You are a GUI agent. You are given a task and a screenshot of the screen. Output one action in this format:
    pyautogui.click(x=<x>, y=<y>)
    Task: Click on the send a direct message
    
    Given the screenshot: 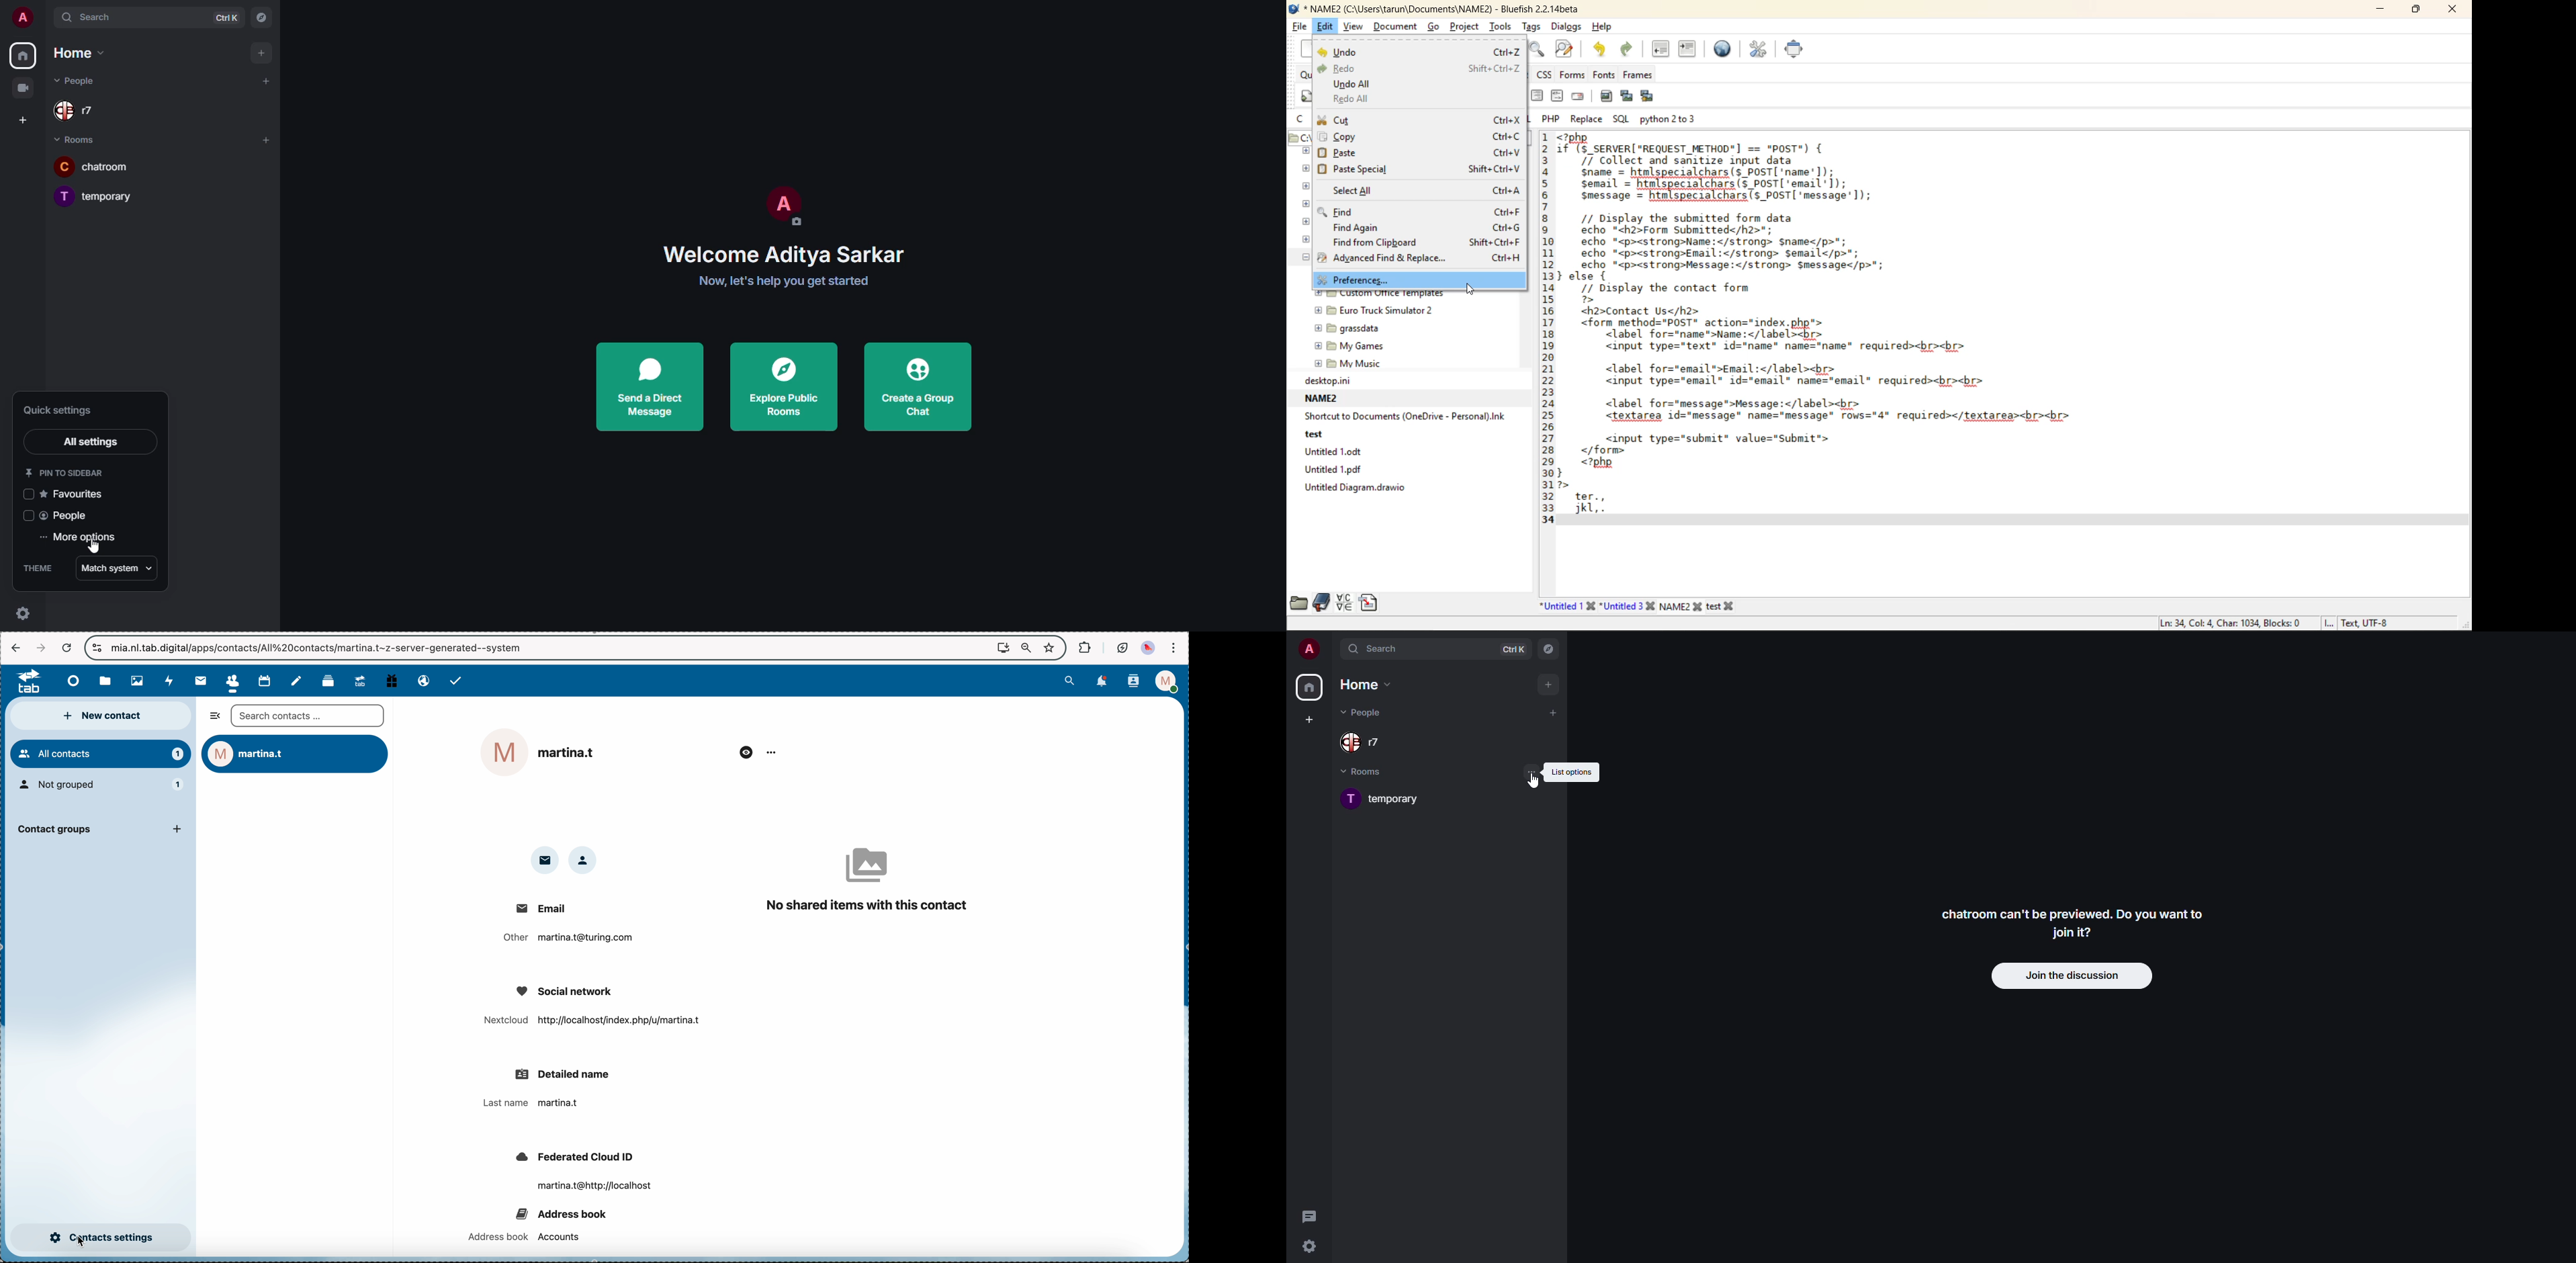 What is the action you would take?
    pyautogui.click(x=650, y=387)
    